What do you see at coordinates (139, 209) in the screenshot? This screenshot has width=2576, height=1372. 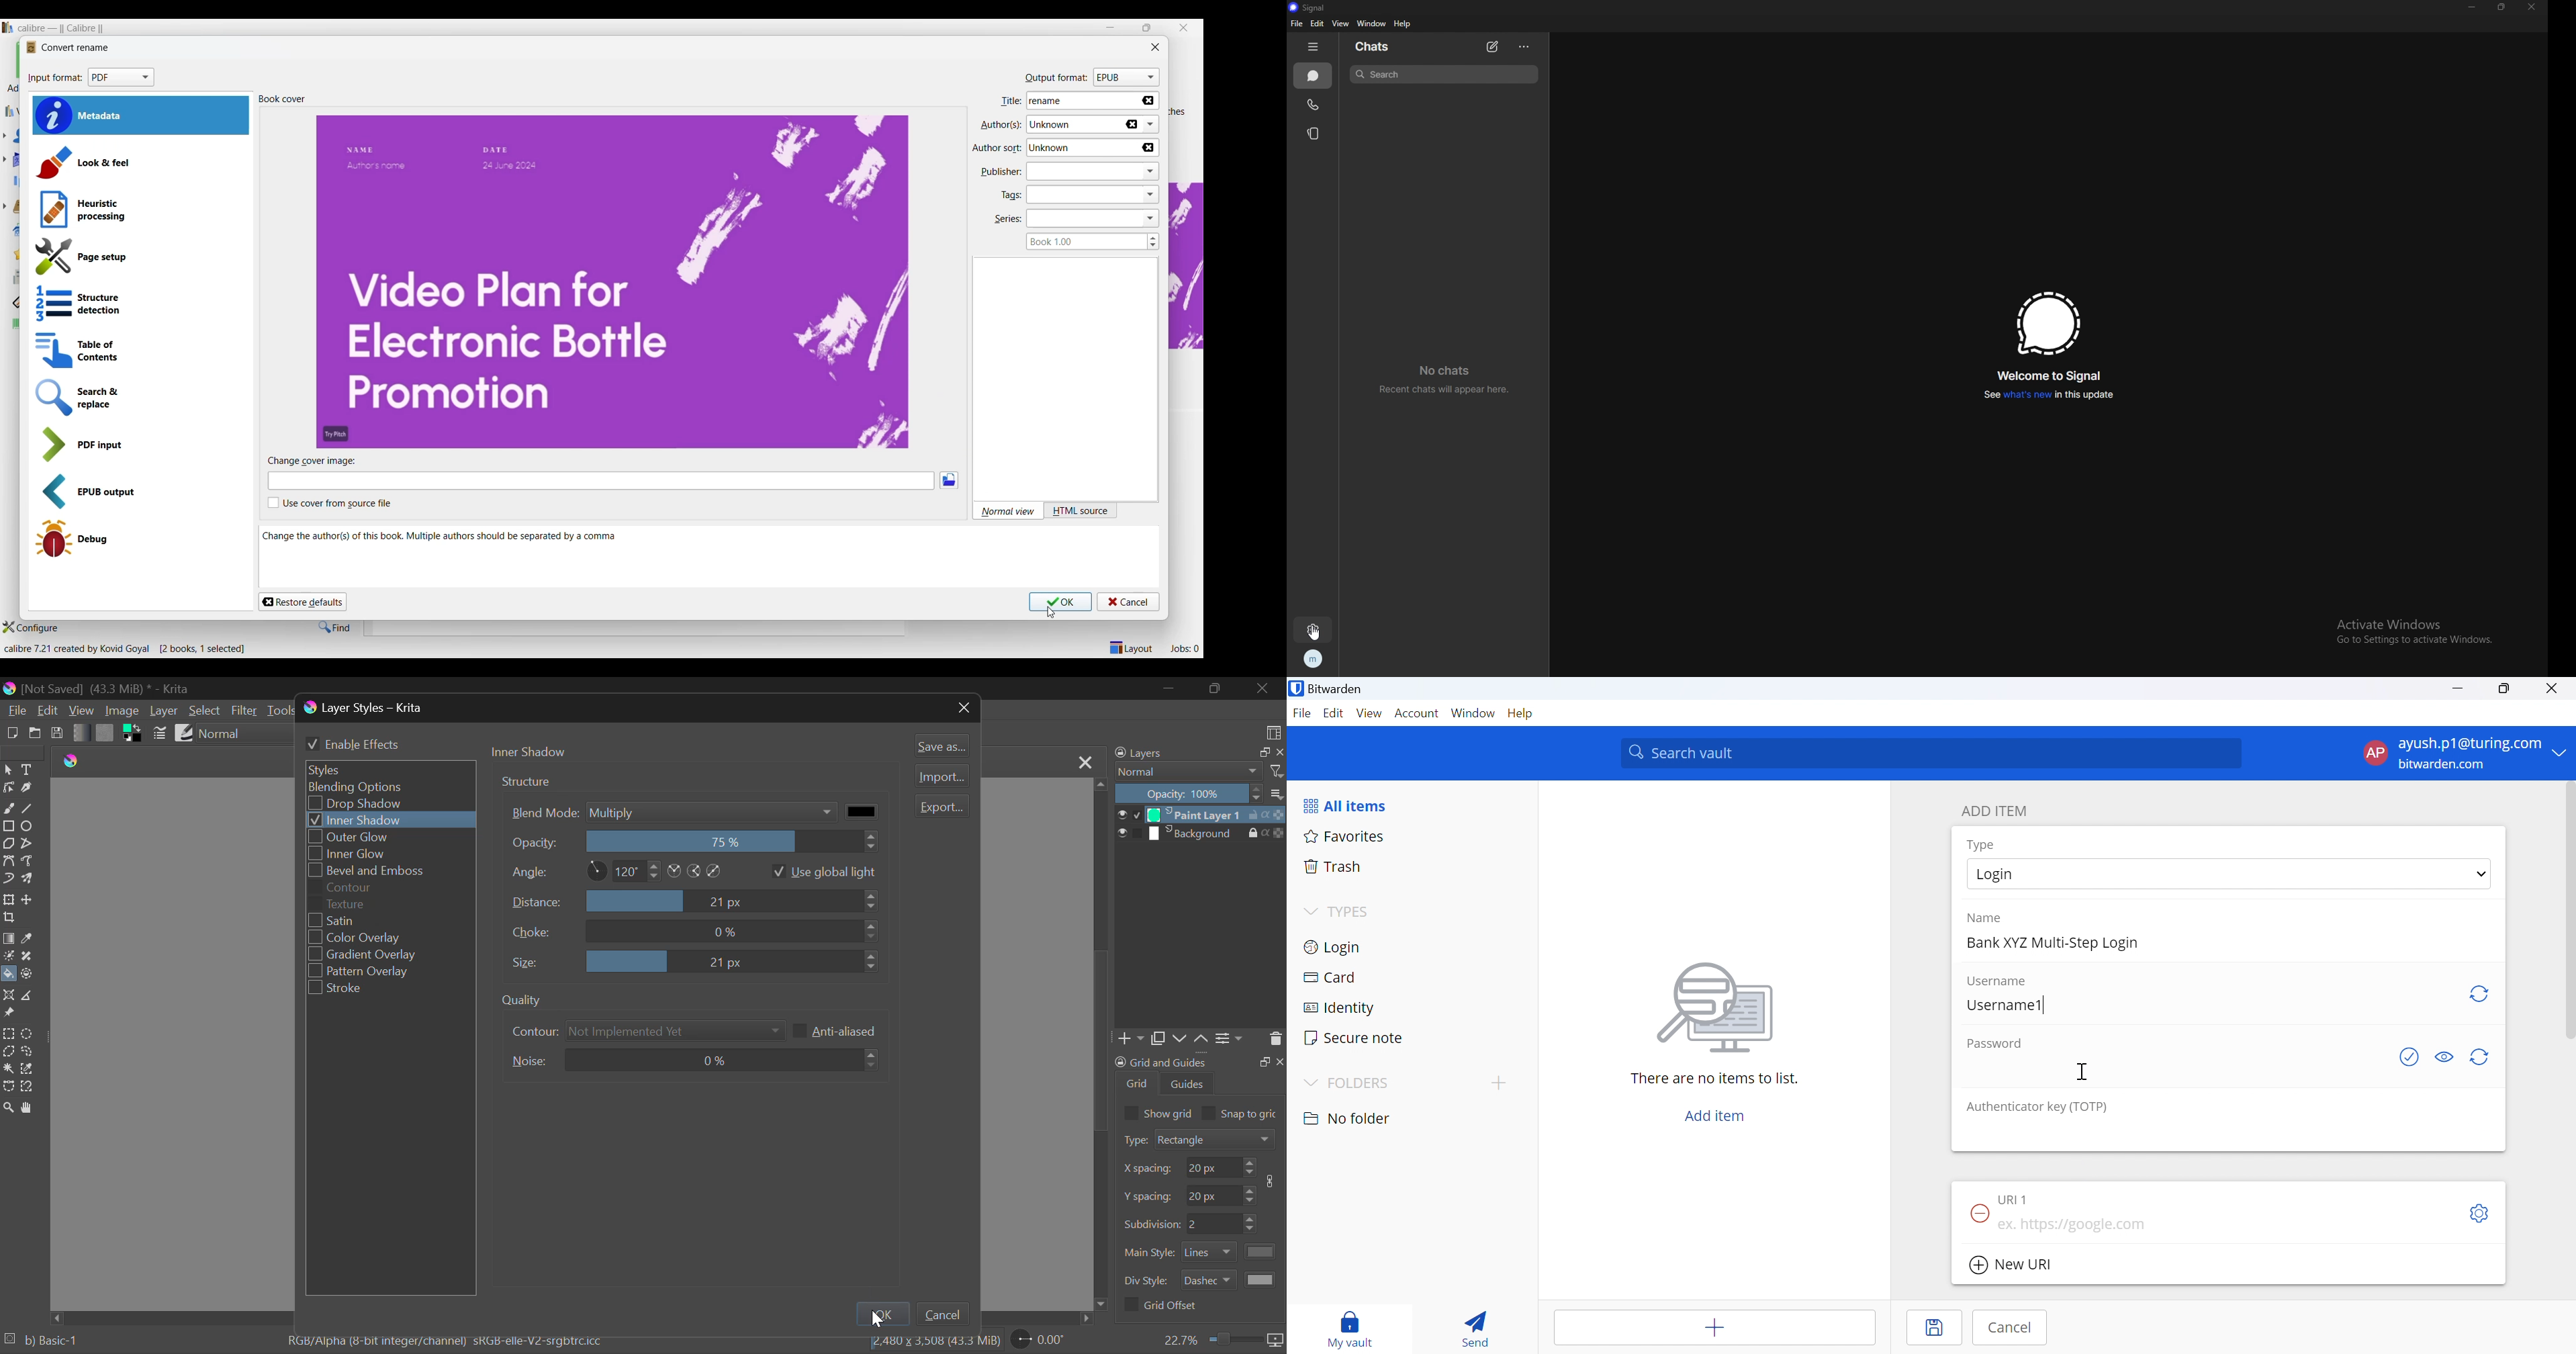 I see `Heuristic processing` at bounding box center [139, 209].